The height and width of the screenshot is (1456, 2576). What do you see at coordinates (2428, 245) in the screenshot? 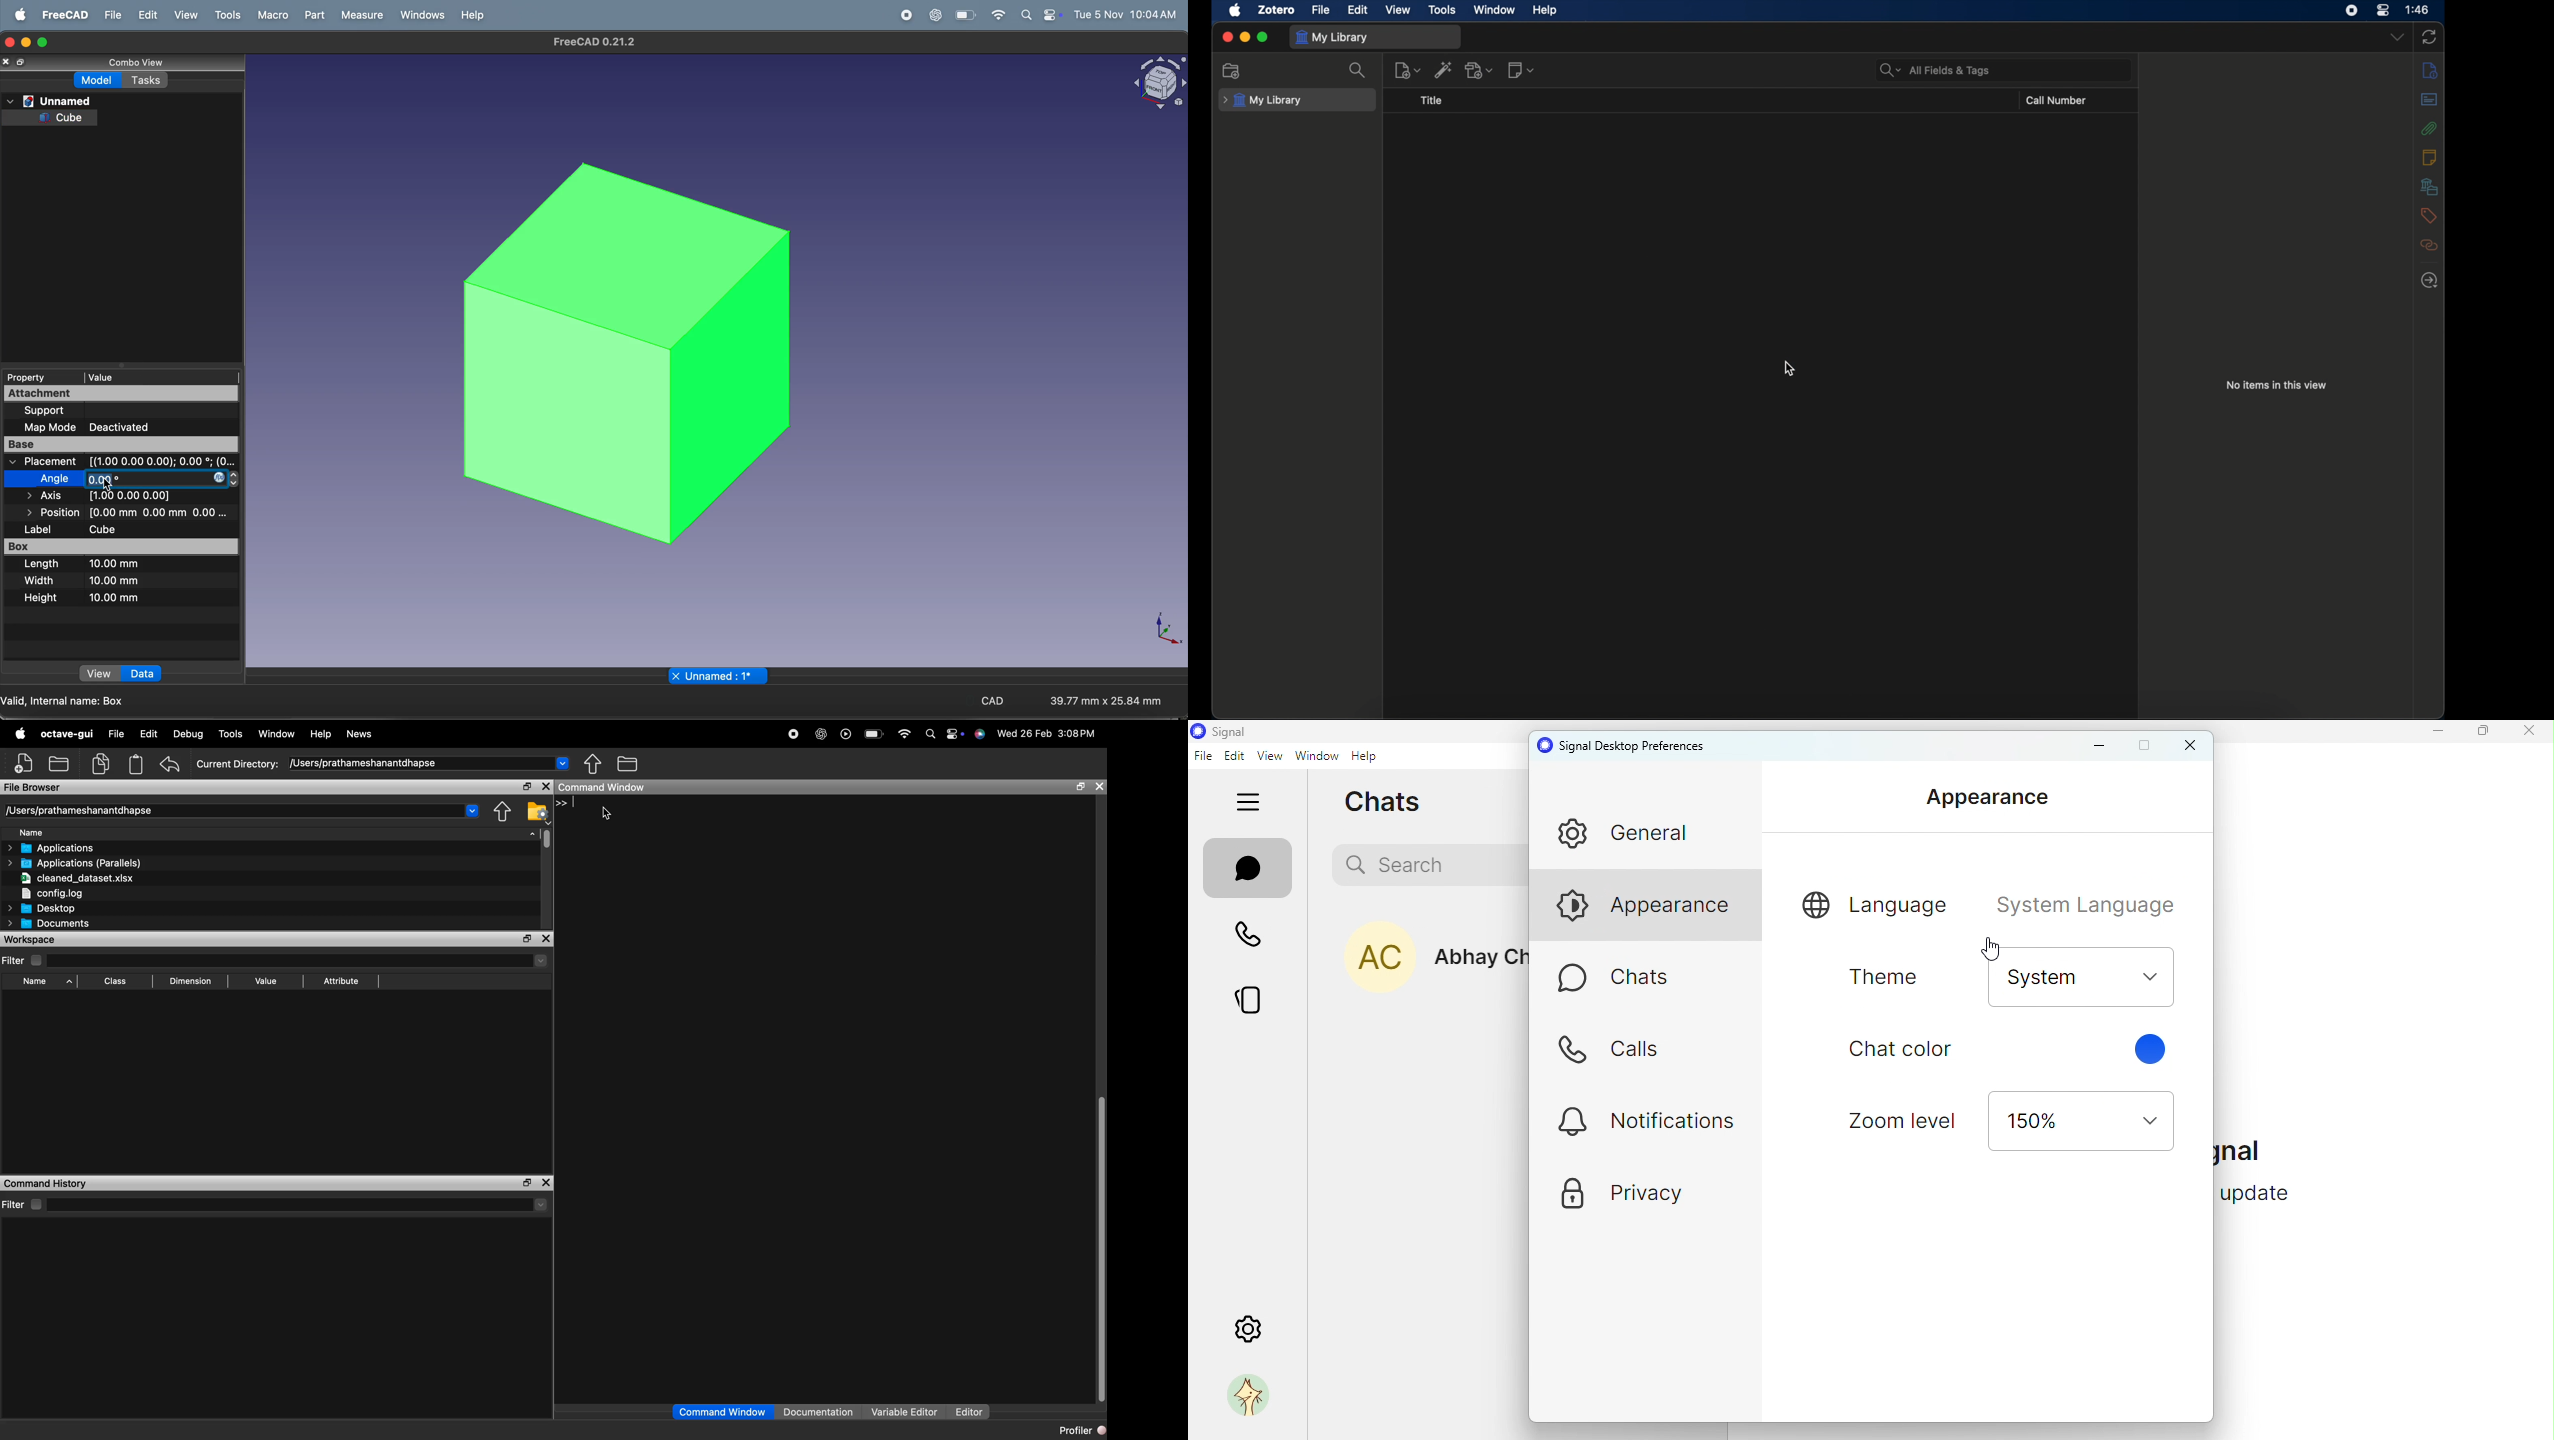
I see `related` at bounding box center [2428, 245].